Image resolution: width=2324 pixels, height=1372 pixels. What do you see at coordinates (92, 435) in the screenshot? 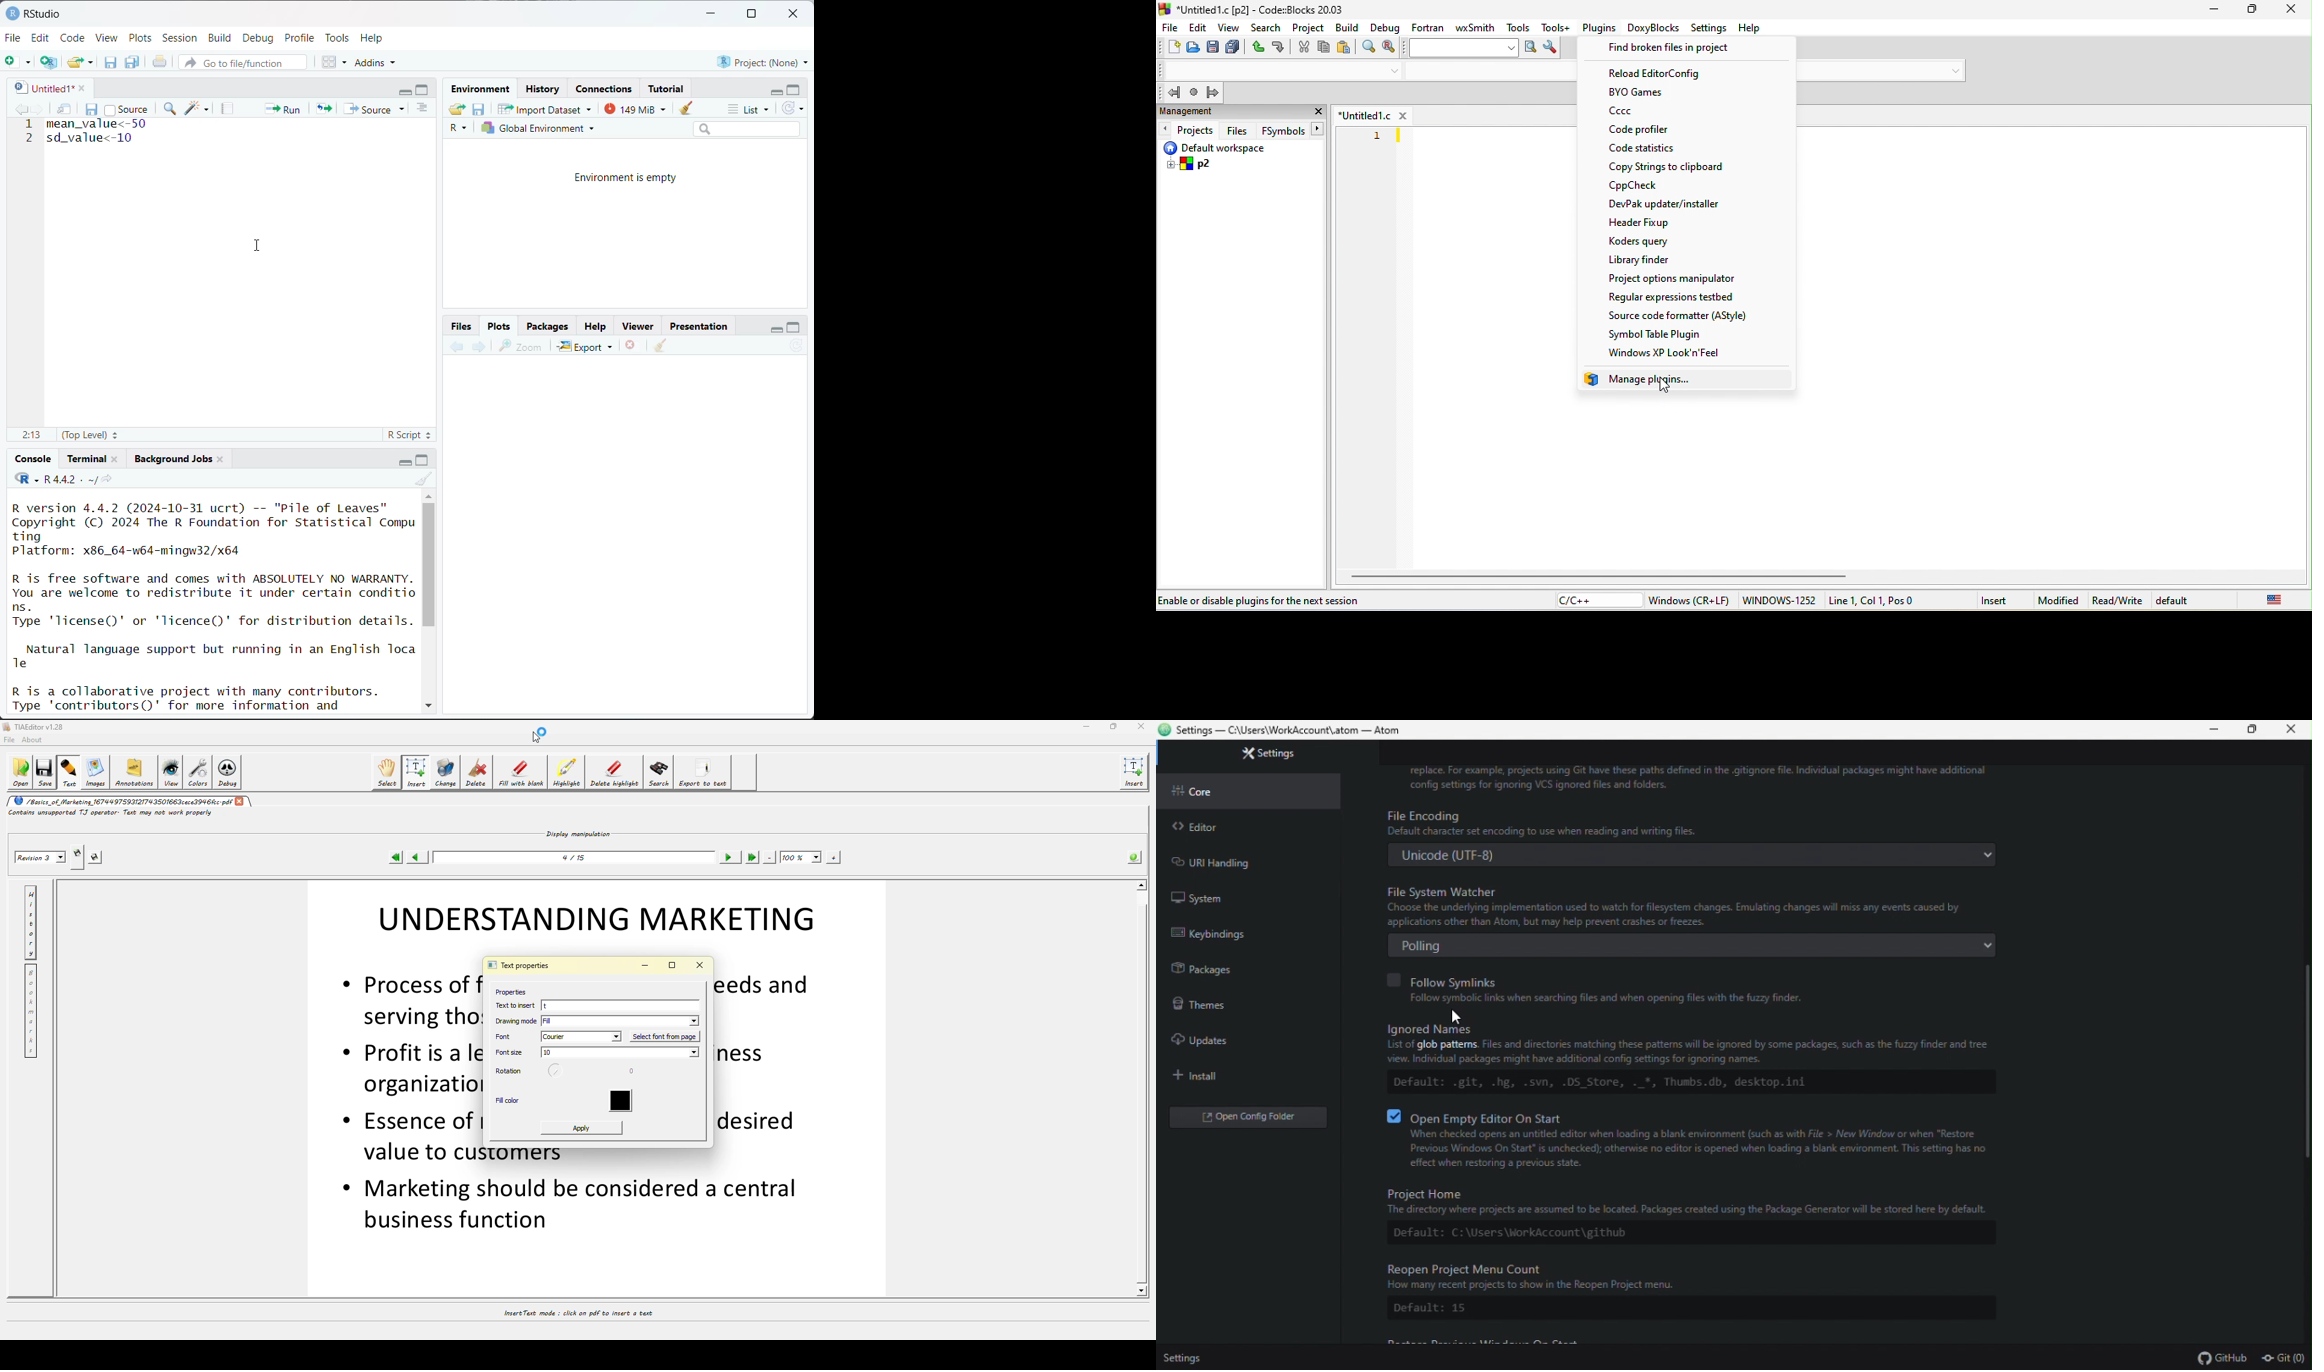
I see `(top level)` at bounding box center [92, 435].